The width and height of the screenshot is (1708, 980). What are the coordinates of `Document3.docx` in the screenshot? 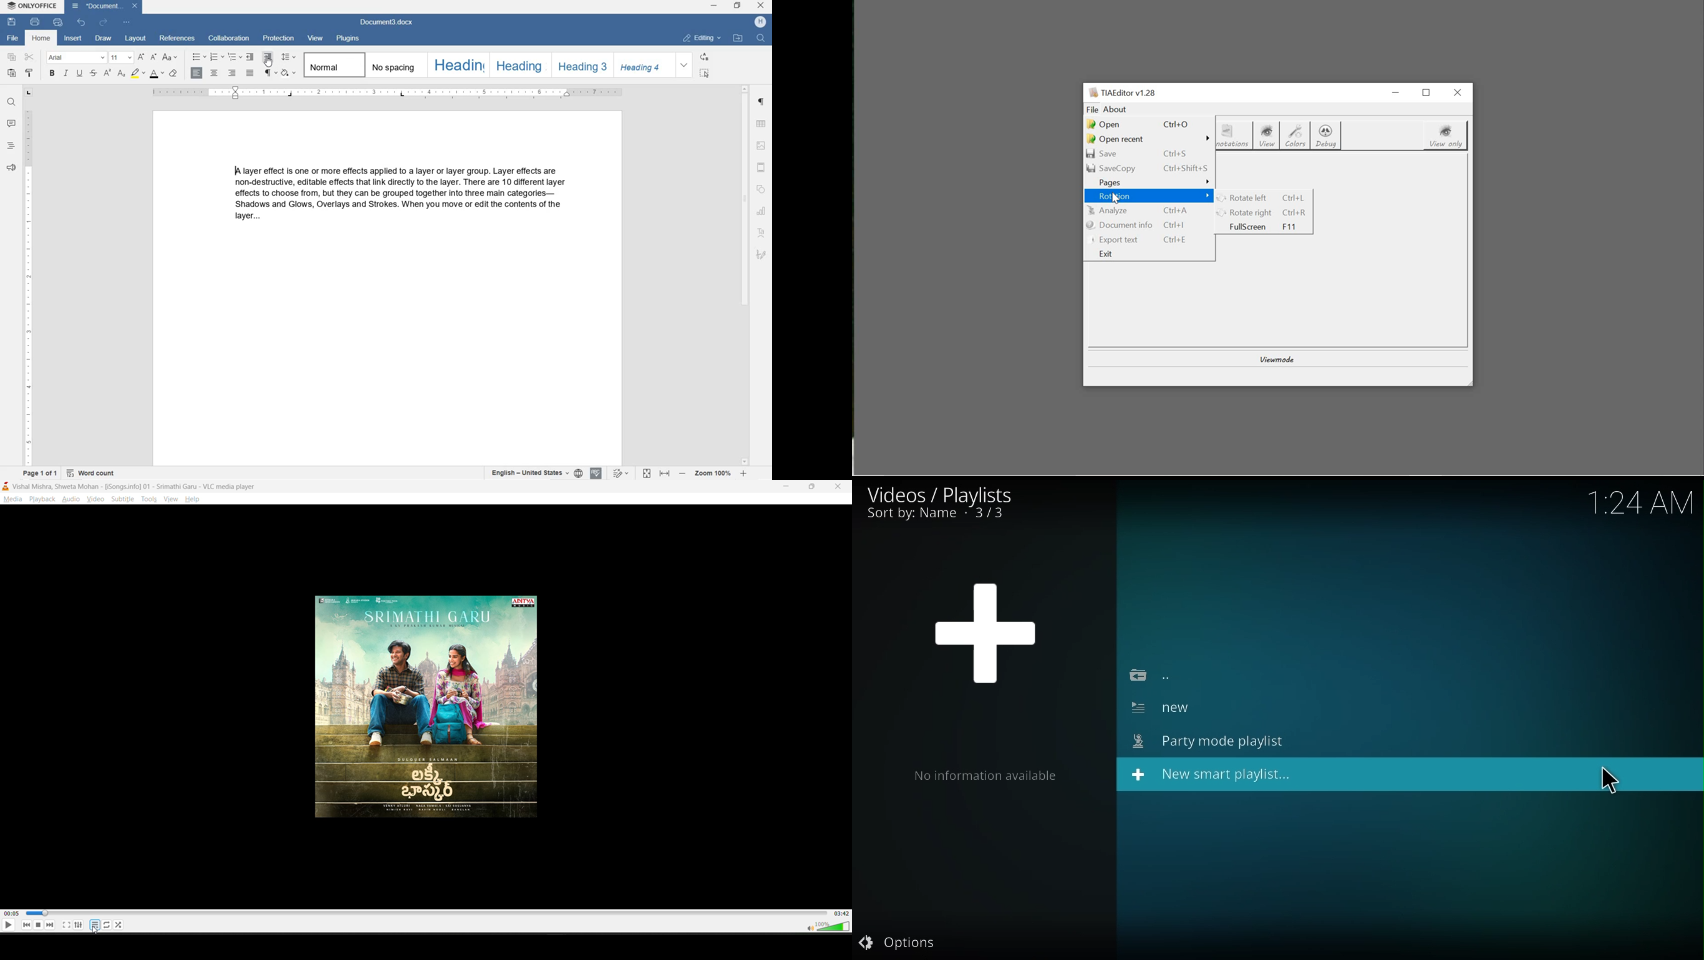 It's located at (388, 22).